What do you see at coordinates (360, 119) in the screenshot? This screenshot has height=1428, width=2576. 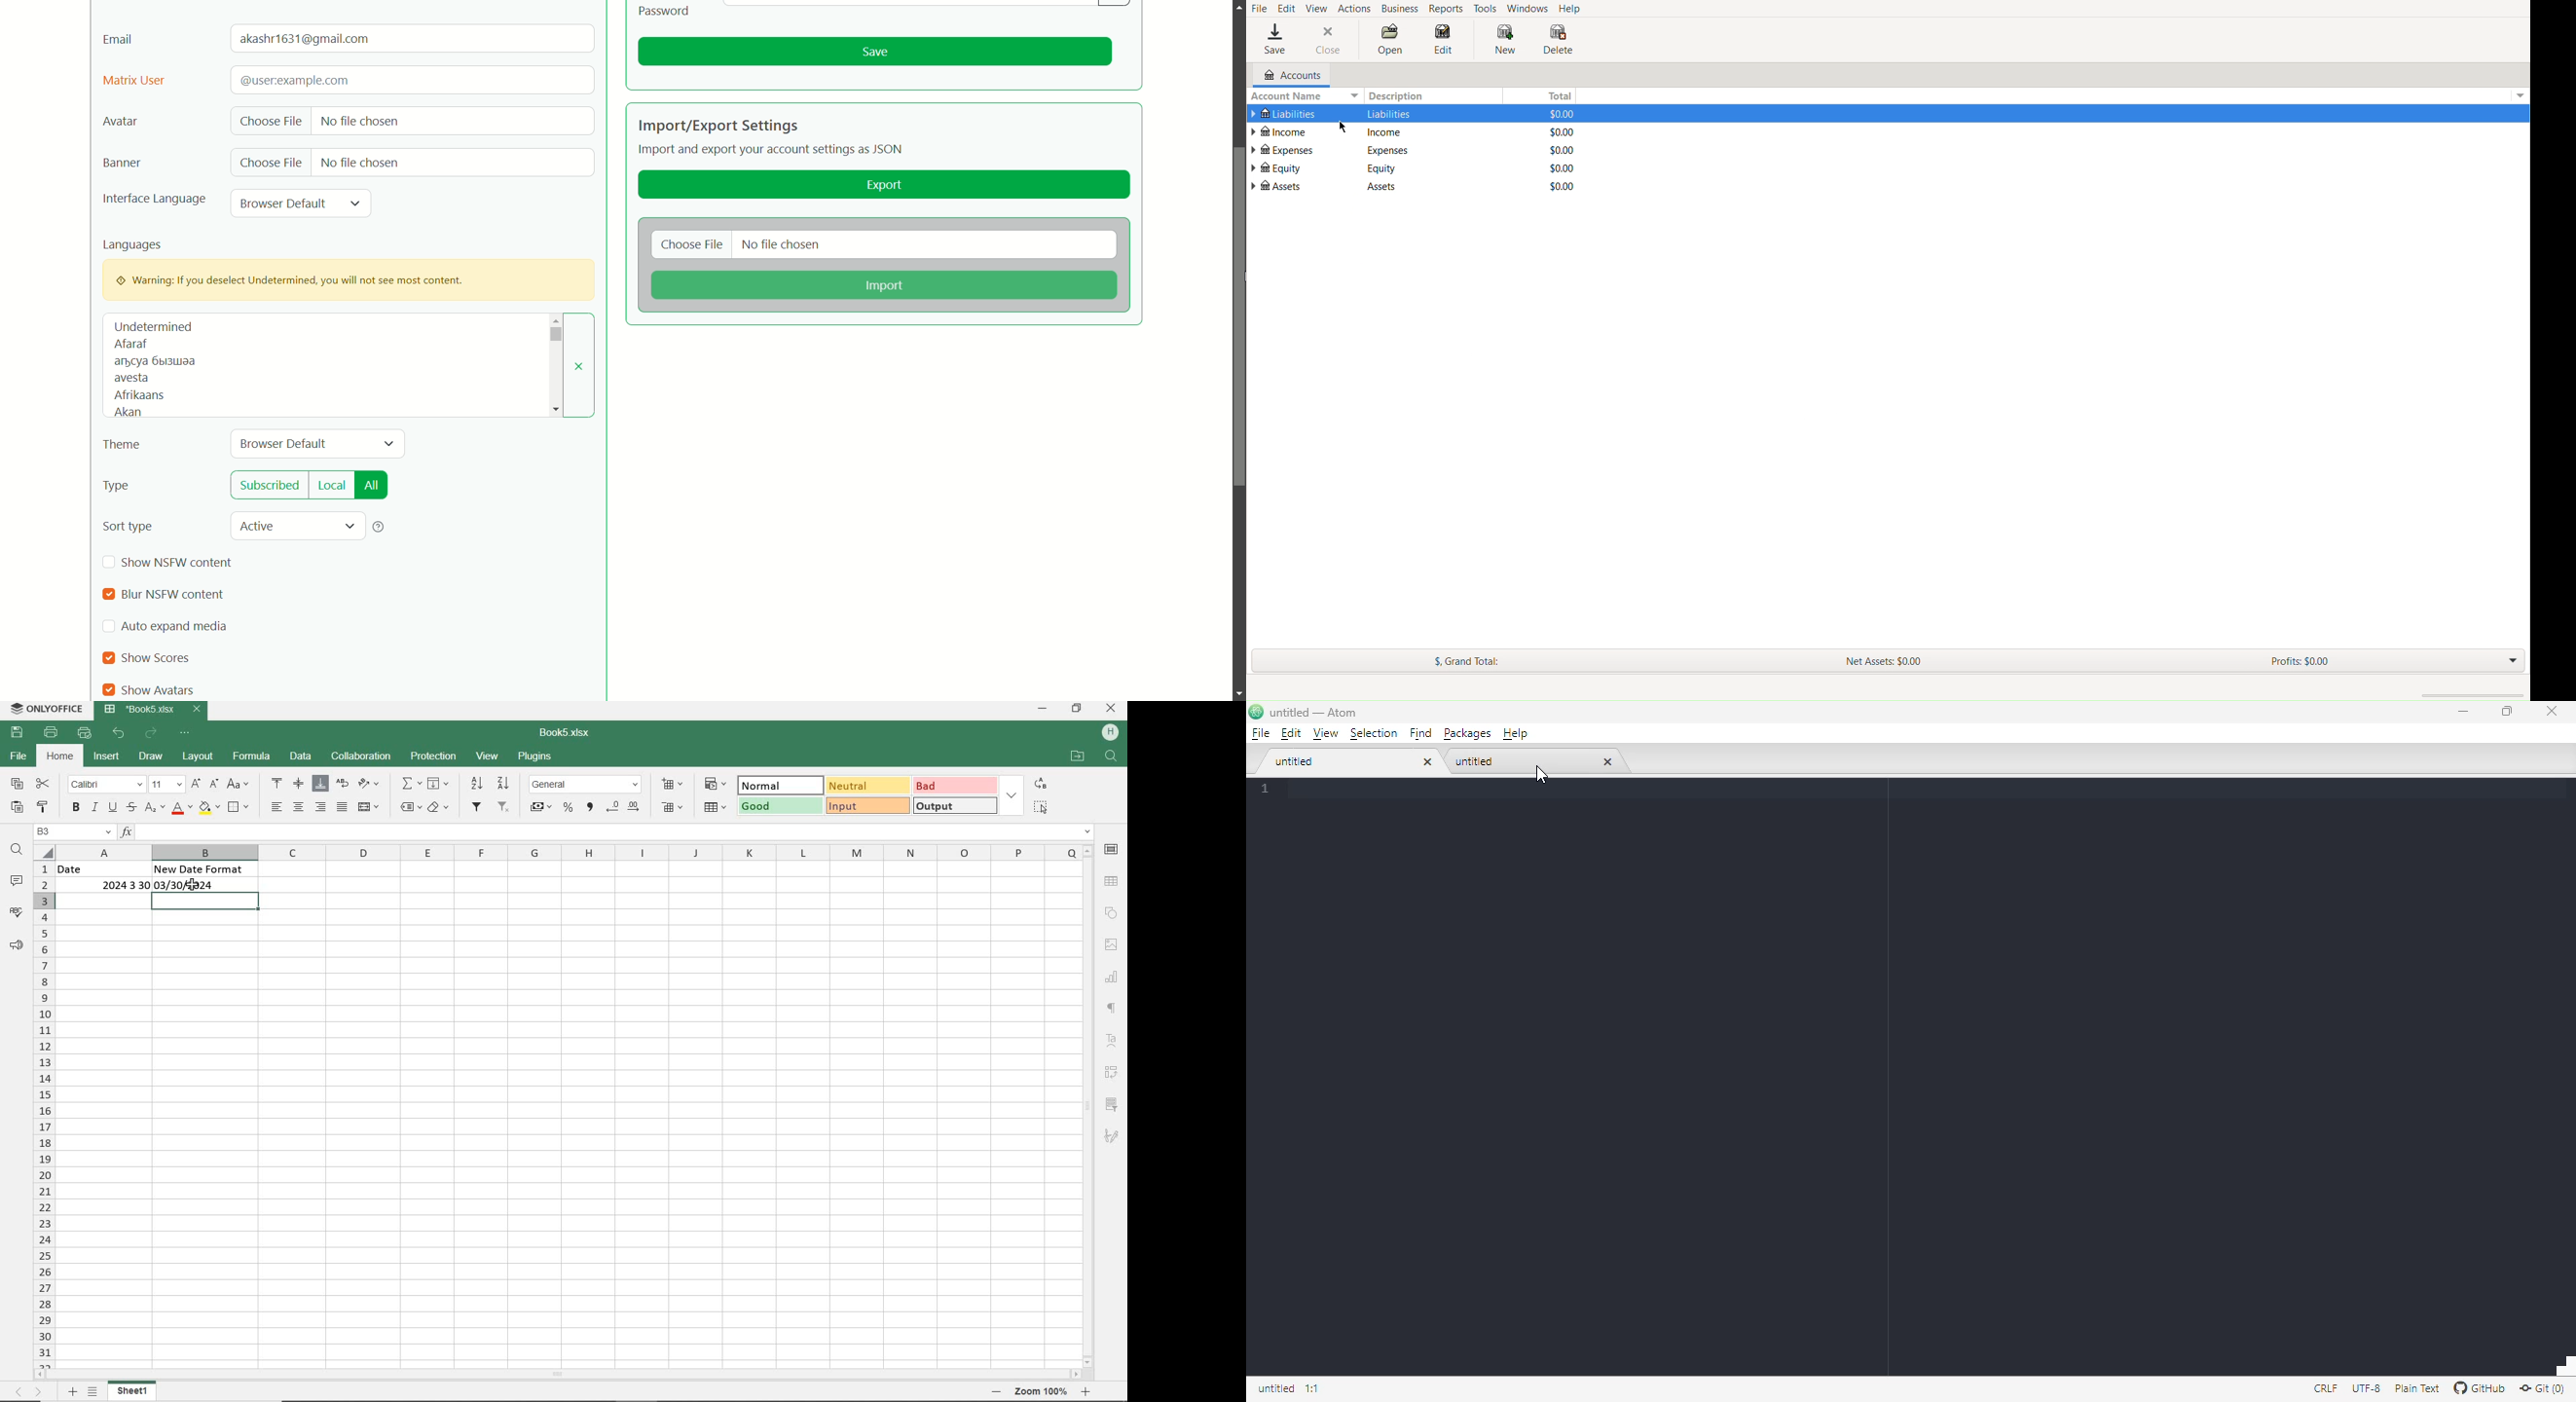 I see `no file chosen` at bounding box center [360, 119].